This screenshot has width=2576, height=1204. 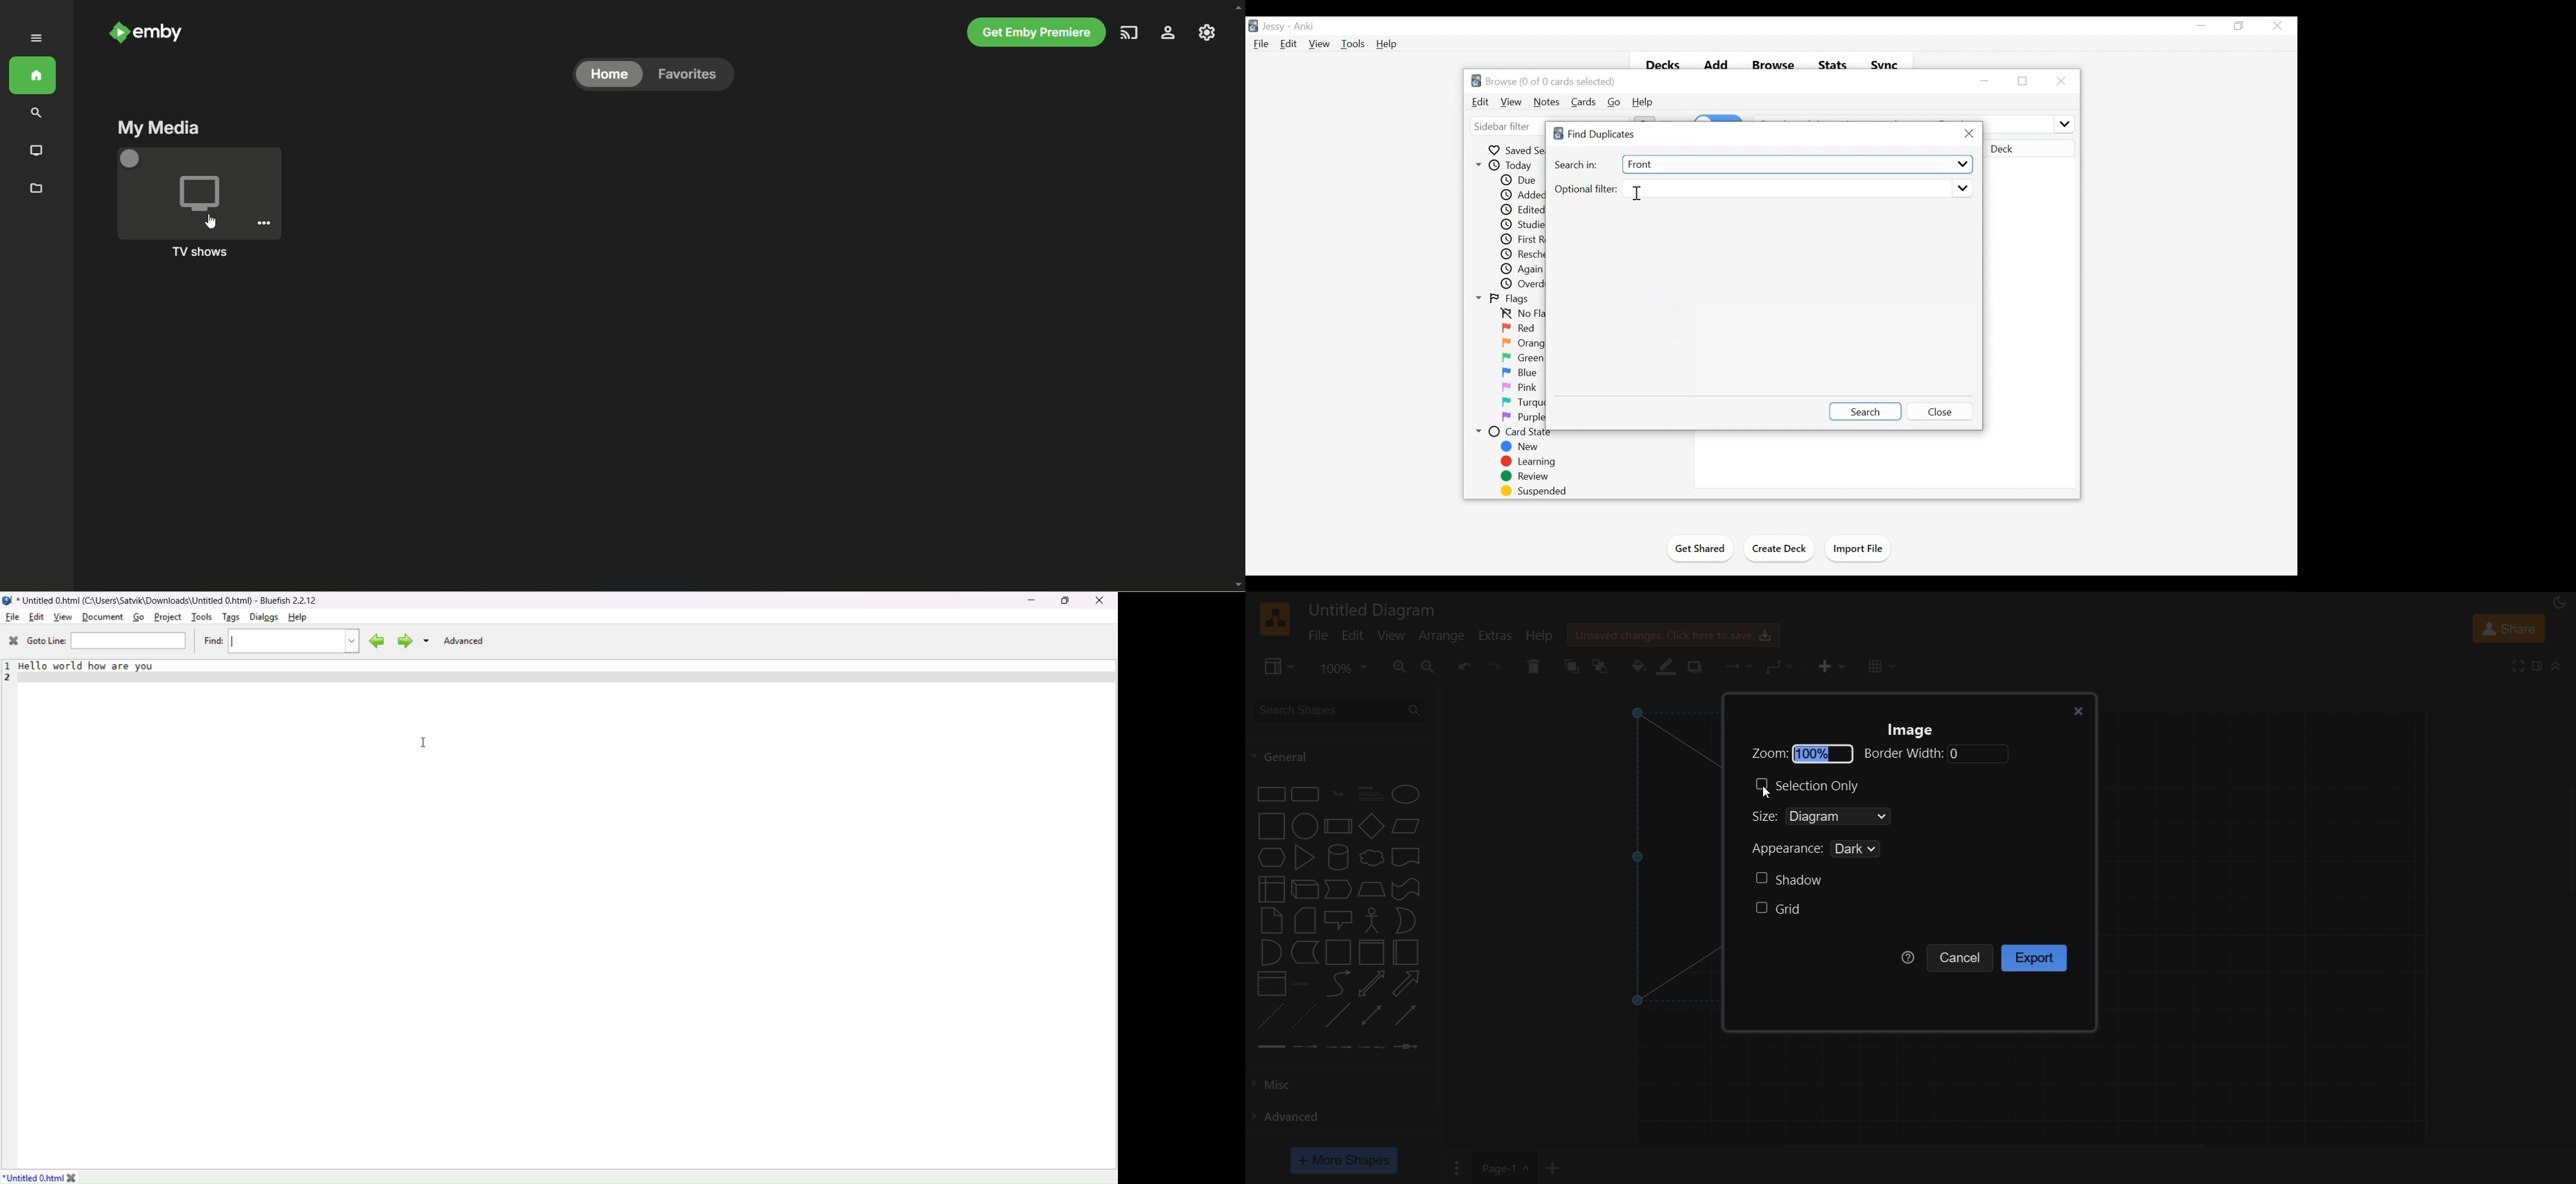 What do you see at coordinates (1518, 432) in the screenshot?
I see `Card State` at bounding box center [1518, 432].